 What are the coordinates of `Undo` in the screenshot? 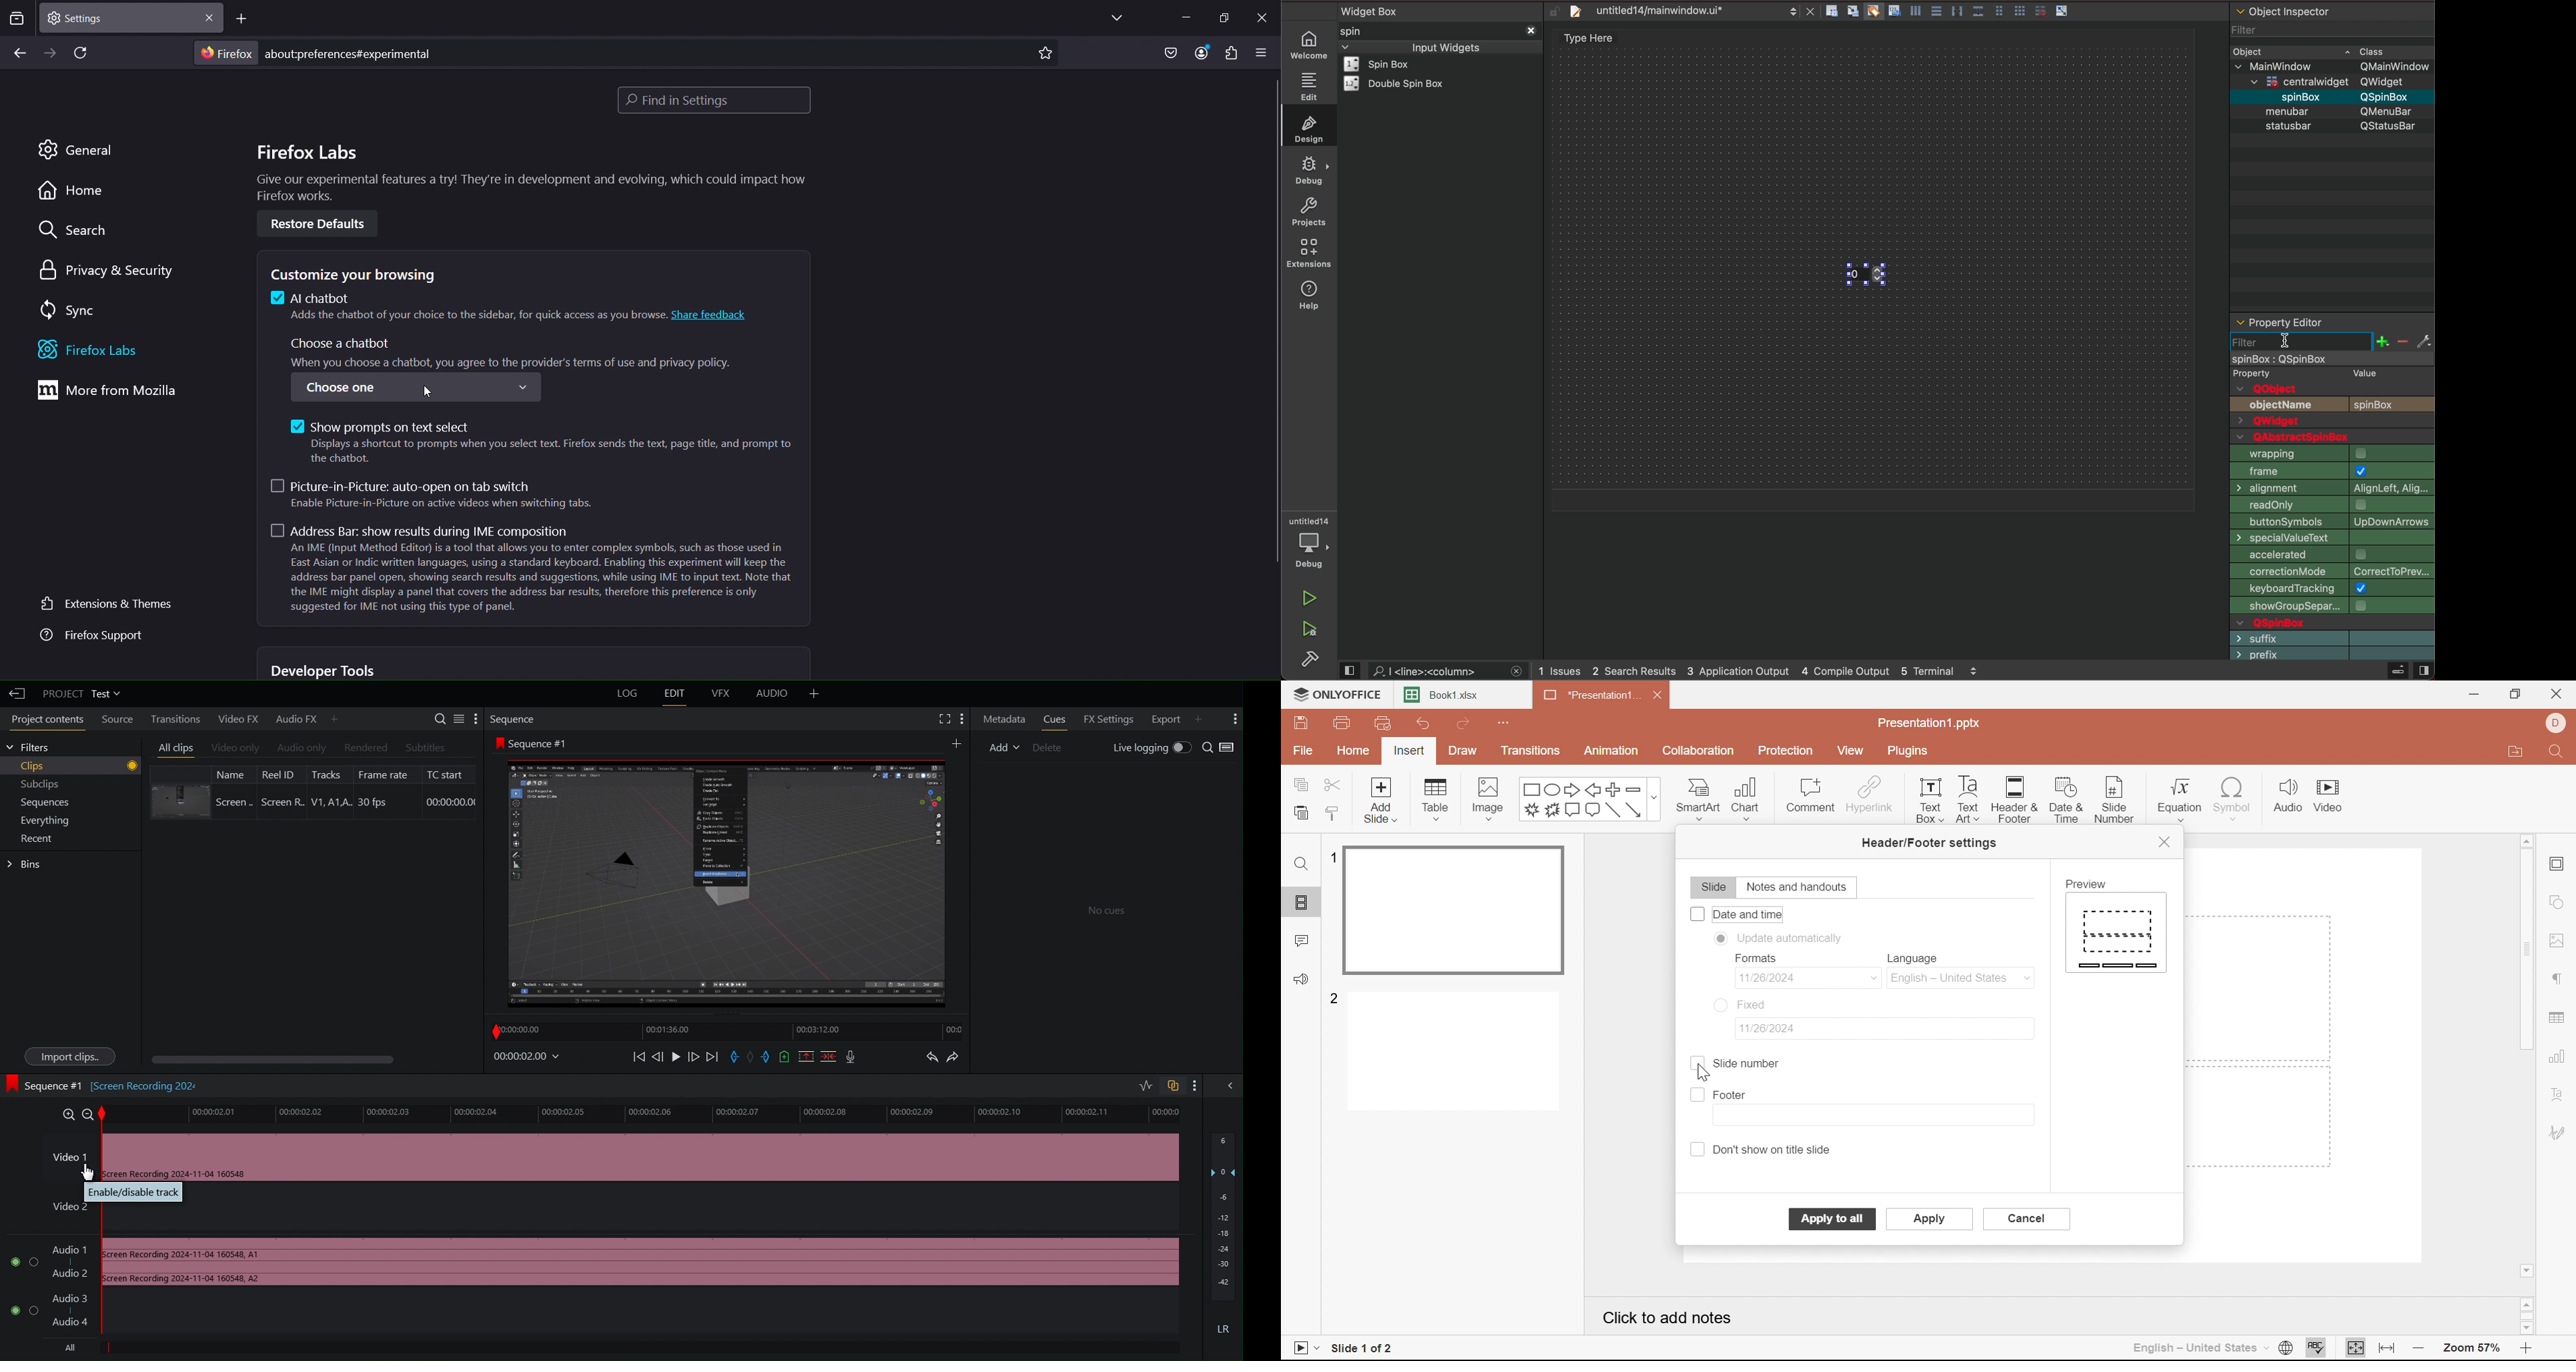 It's located at (931, 1058).